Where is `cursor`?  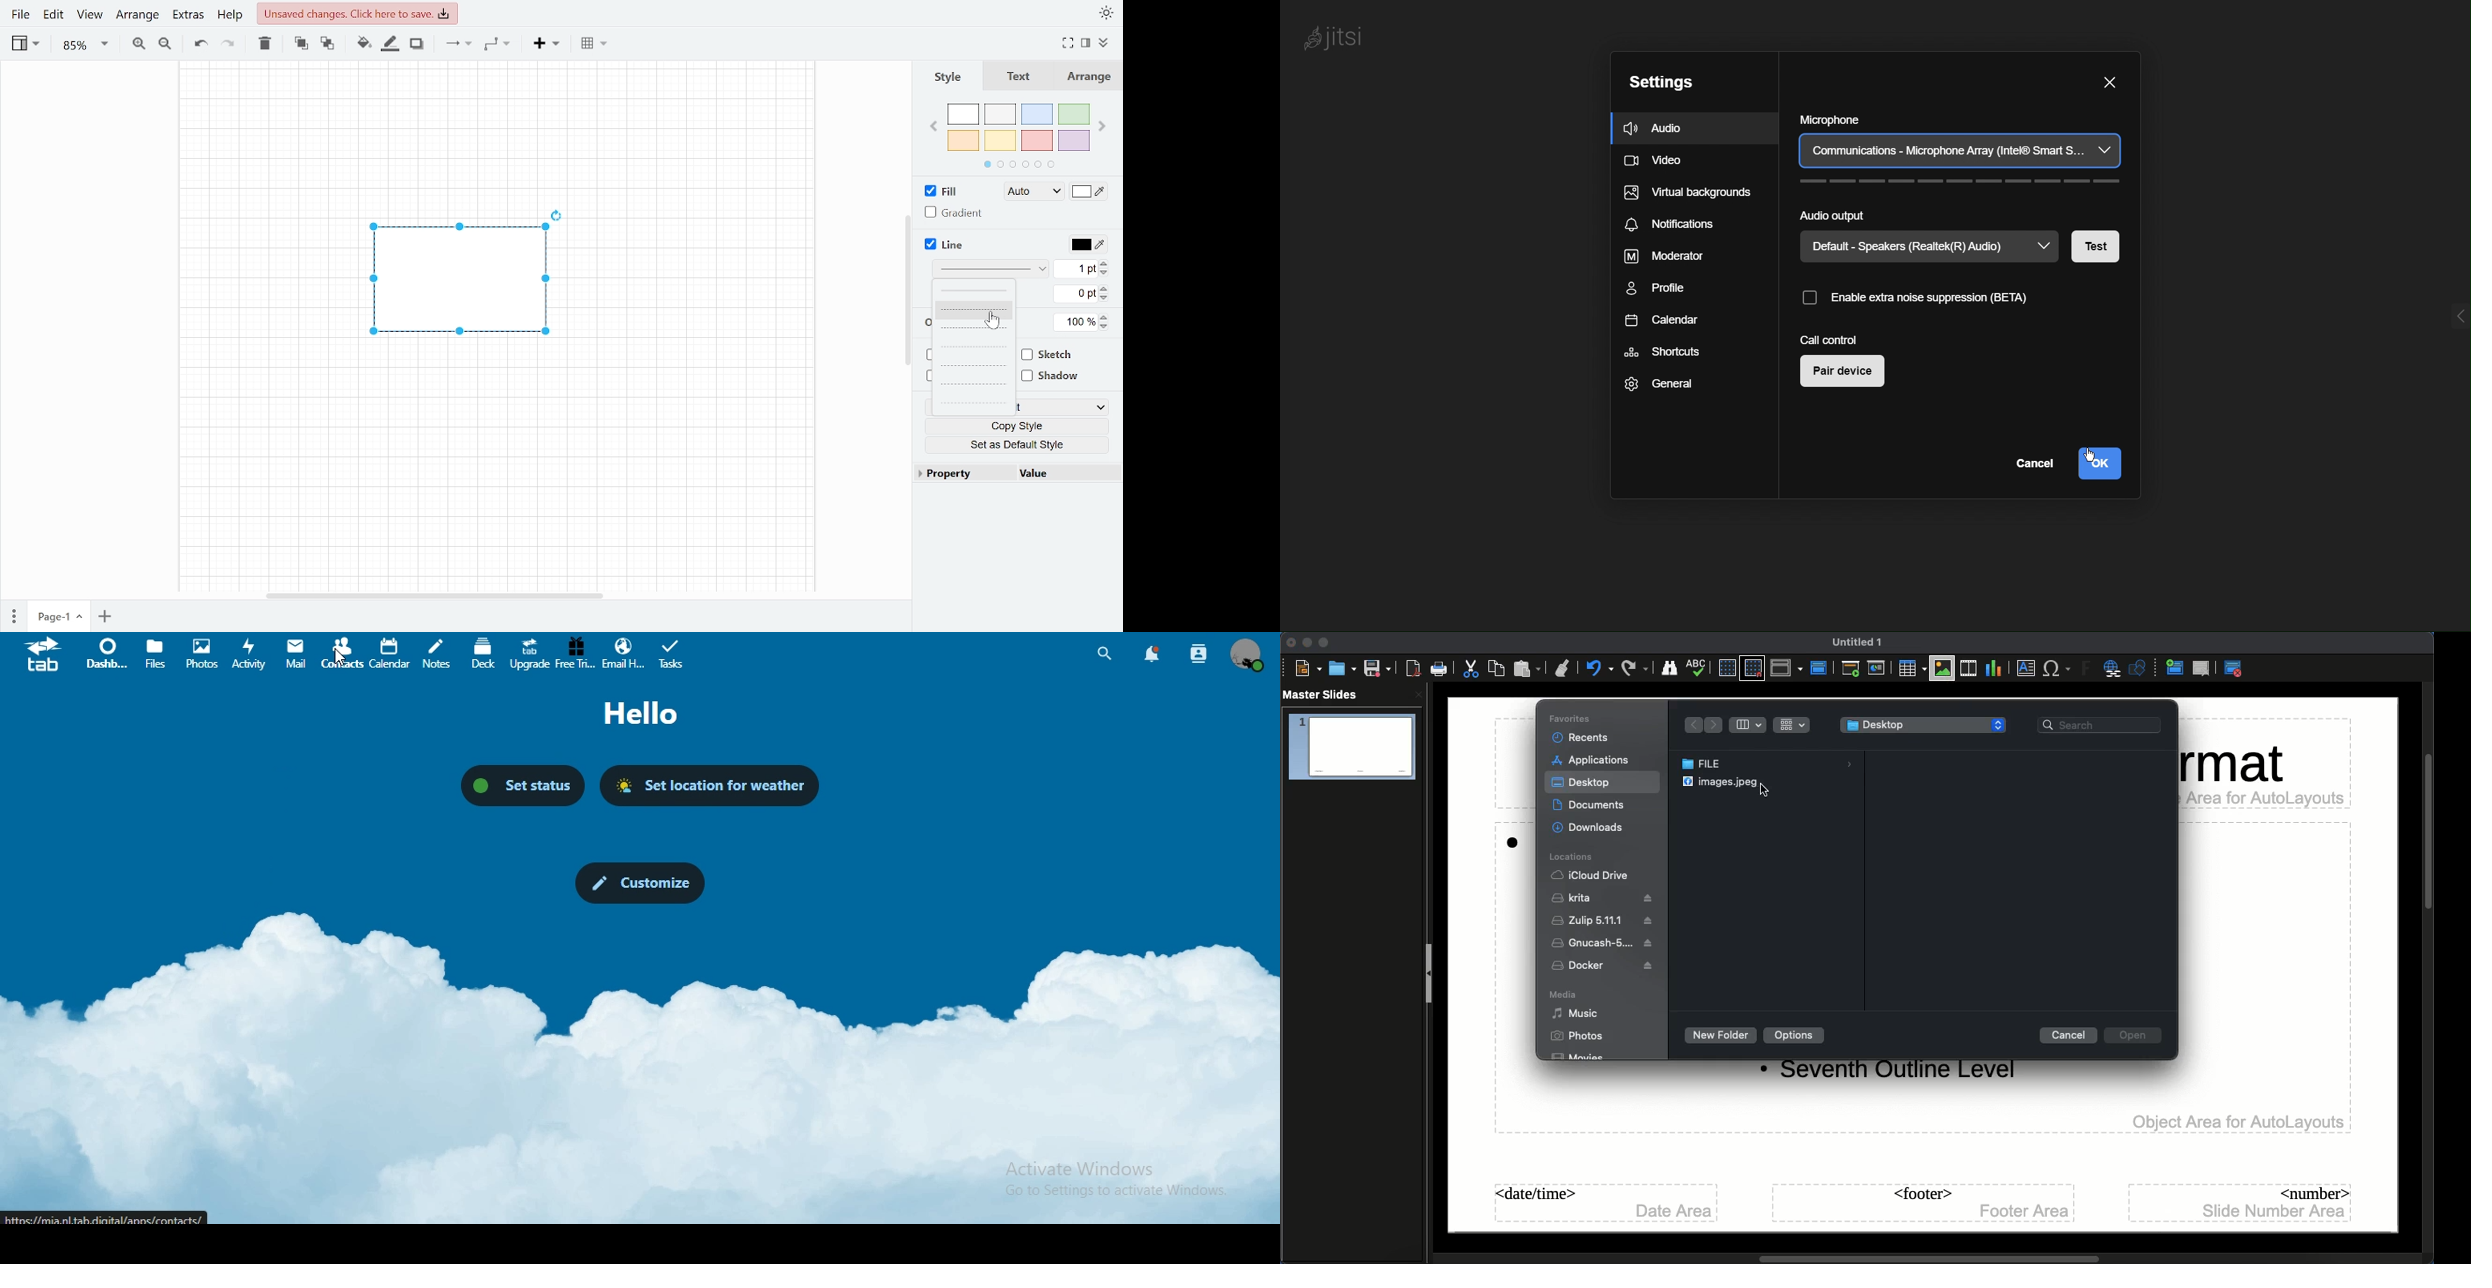
cursor is located at coordinates (1764, 790).